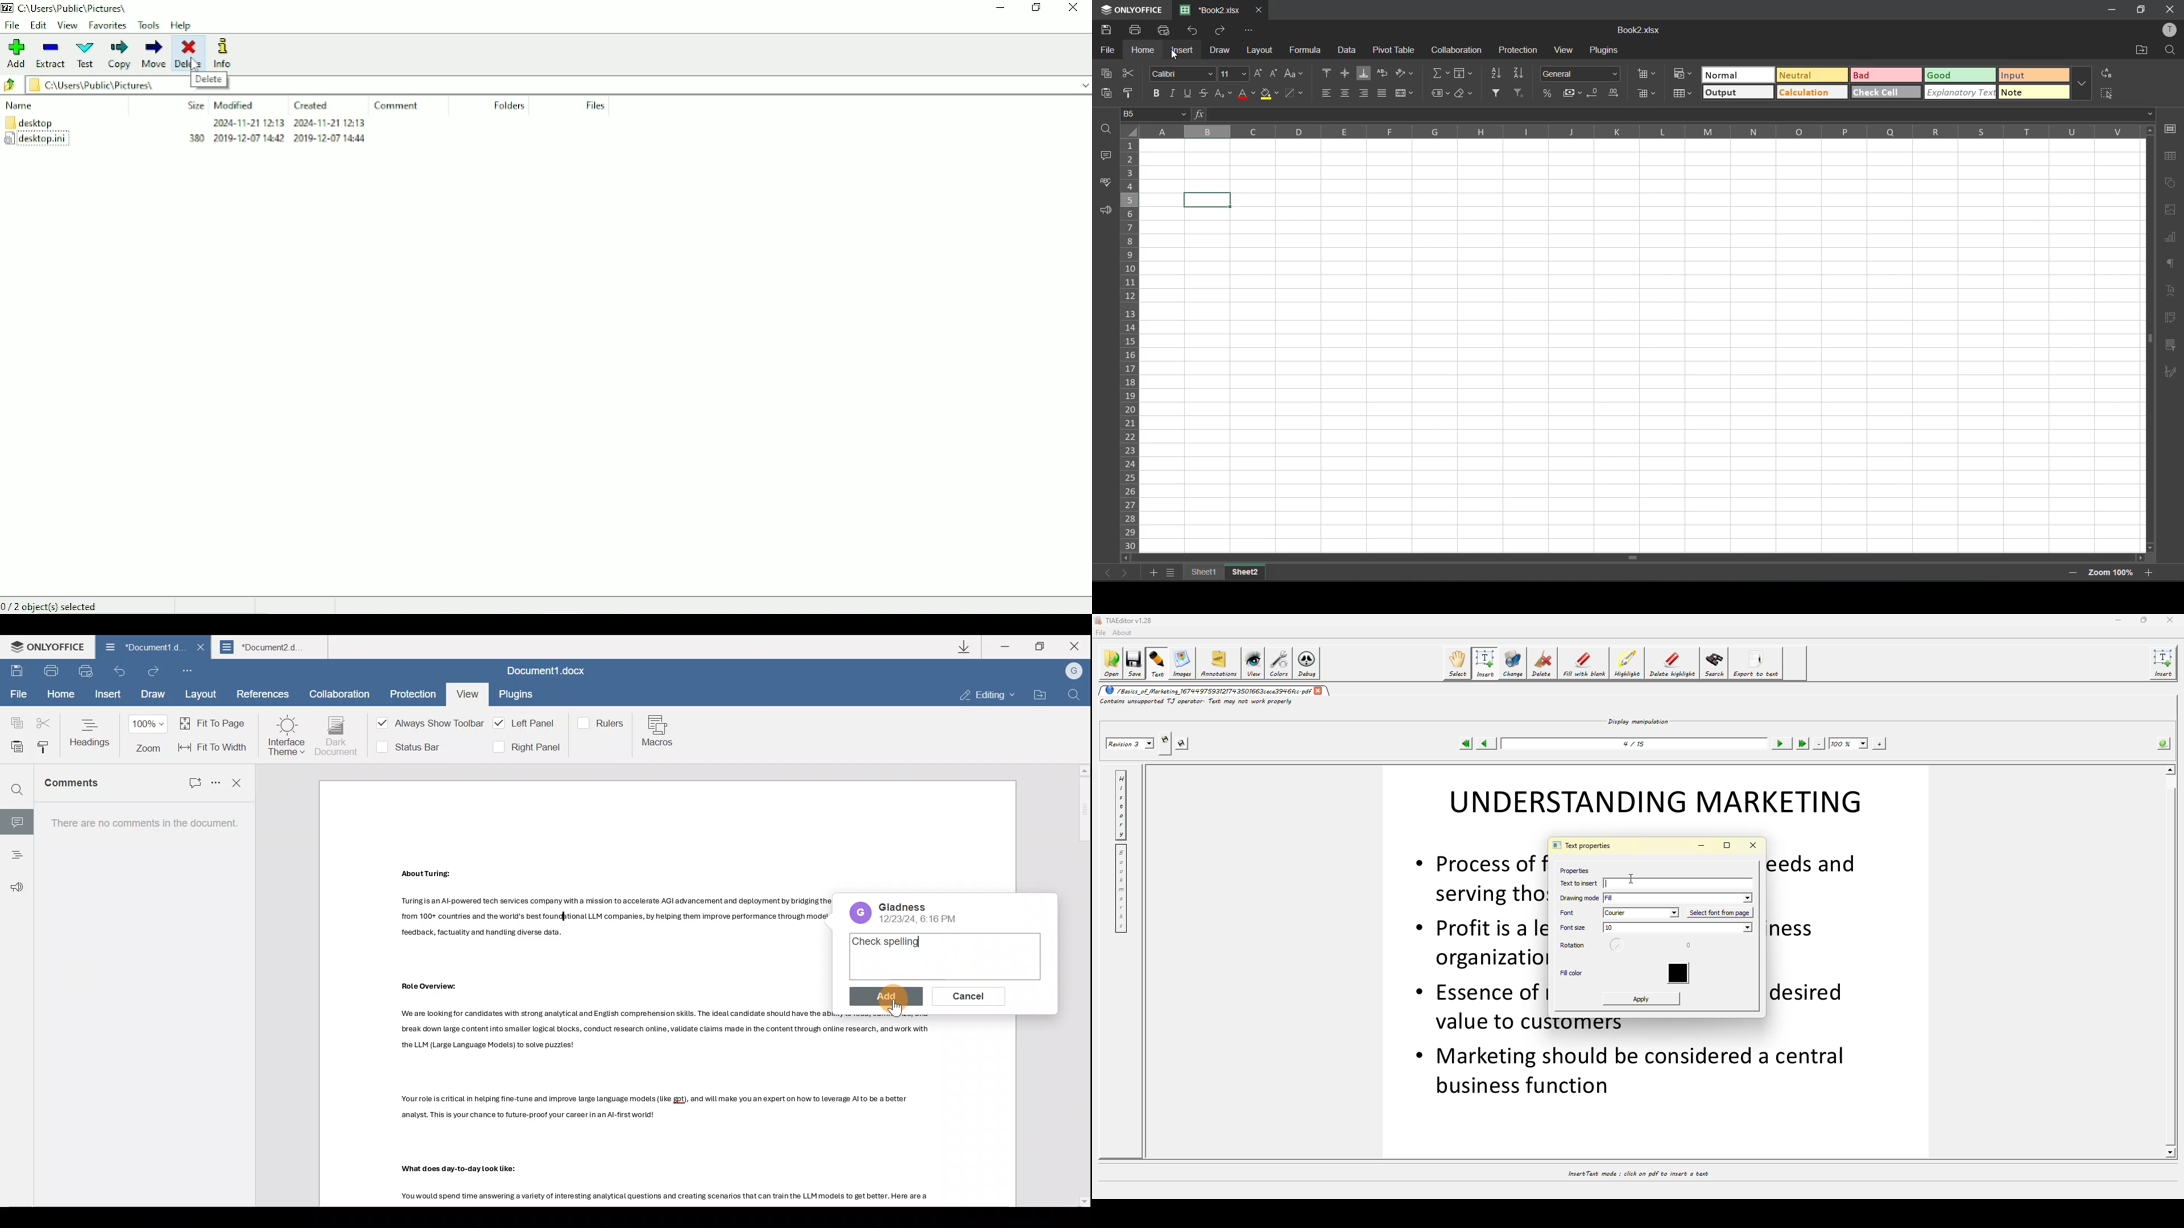  I want to click on ONLYOFFICE, so click(44, 648).